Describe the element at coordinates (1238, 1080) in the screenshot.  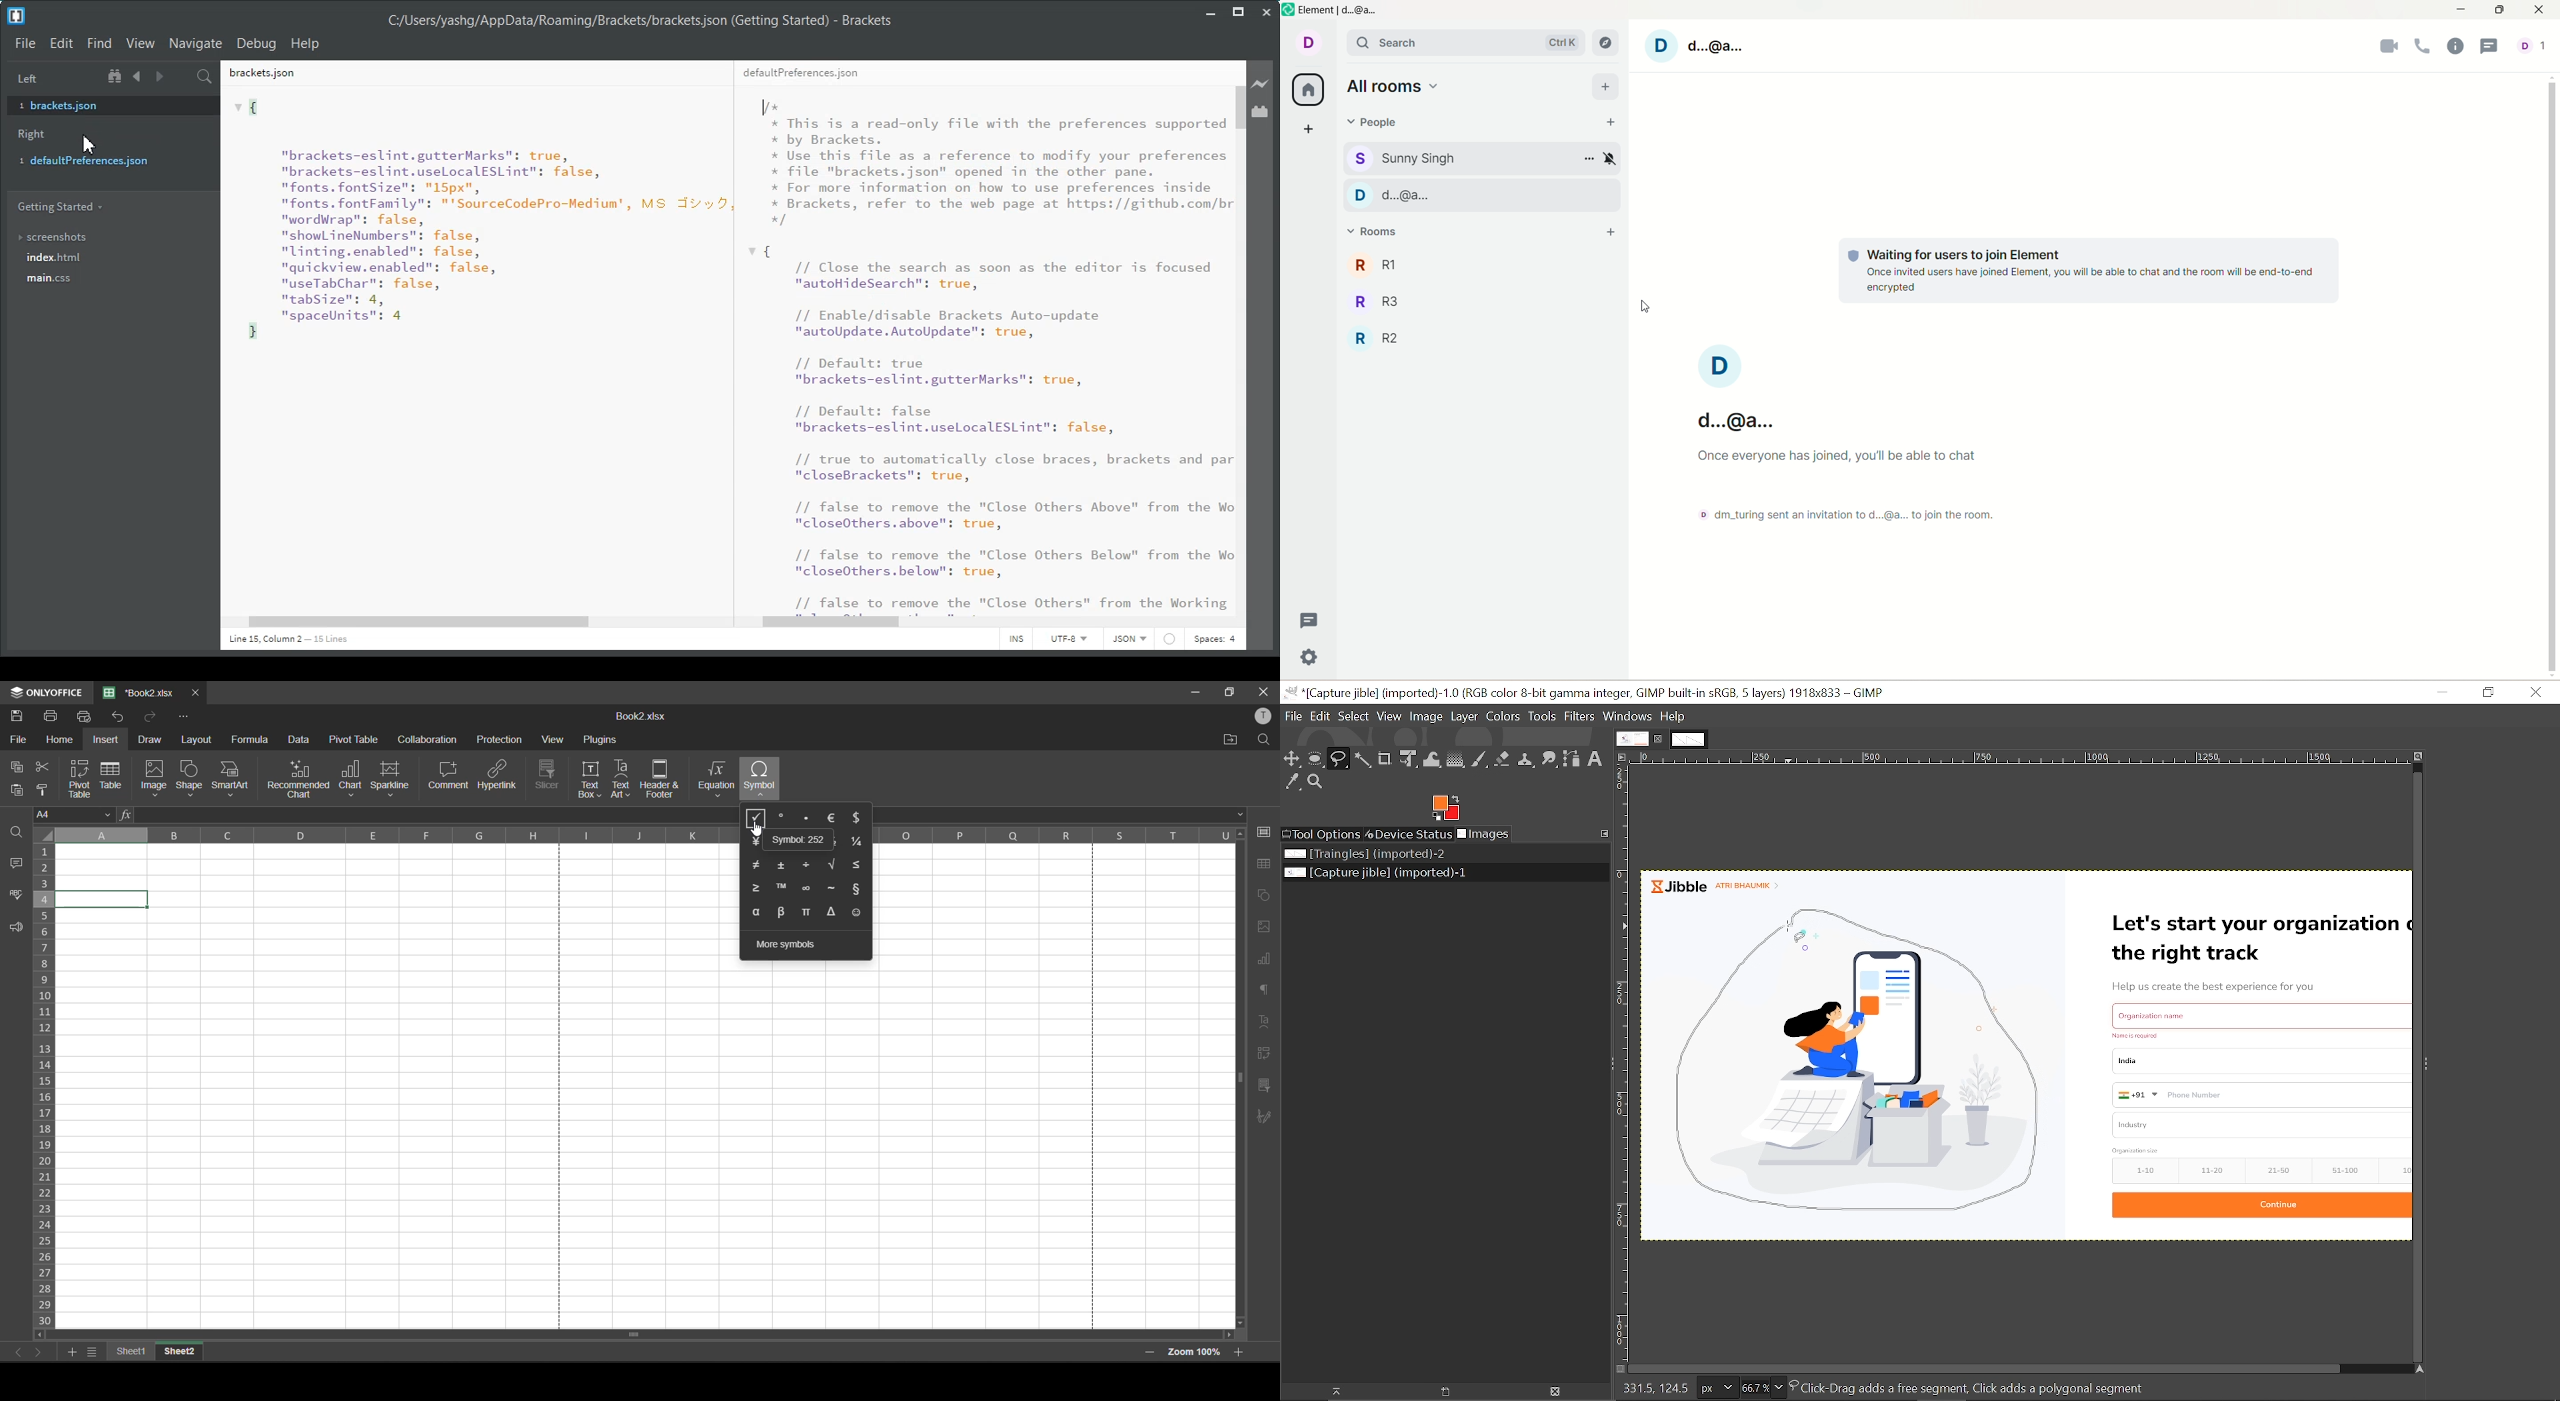
I see `scroll bar` at that location.